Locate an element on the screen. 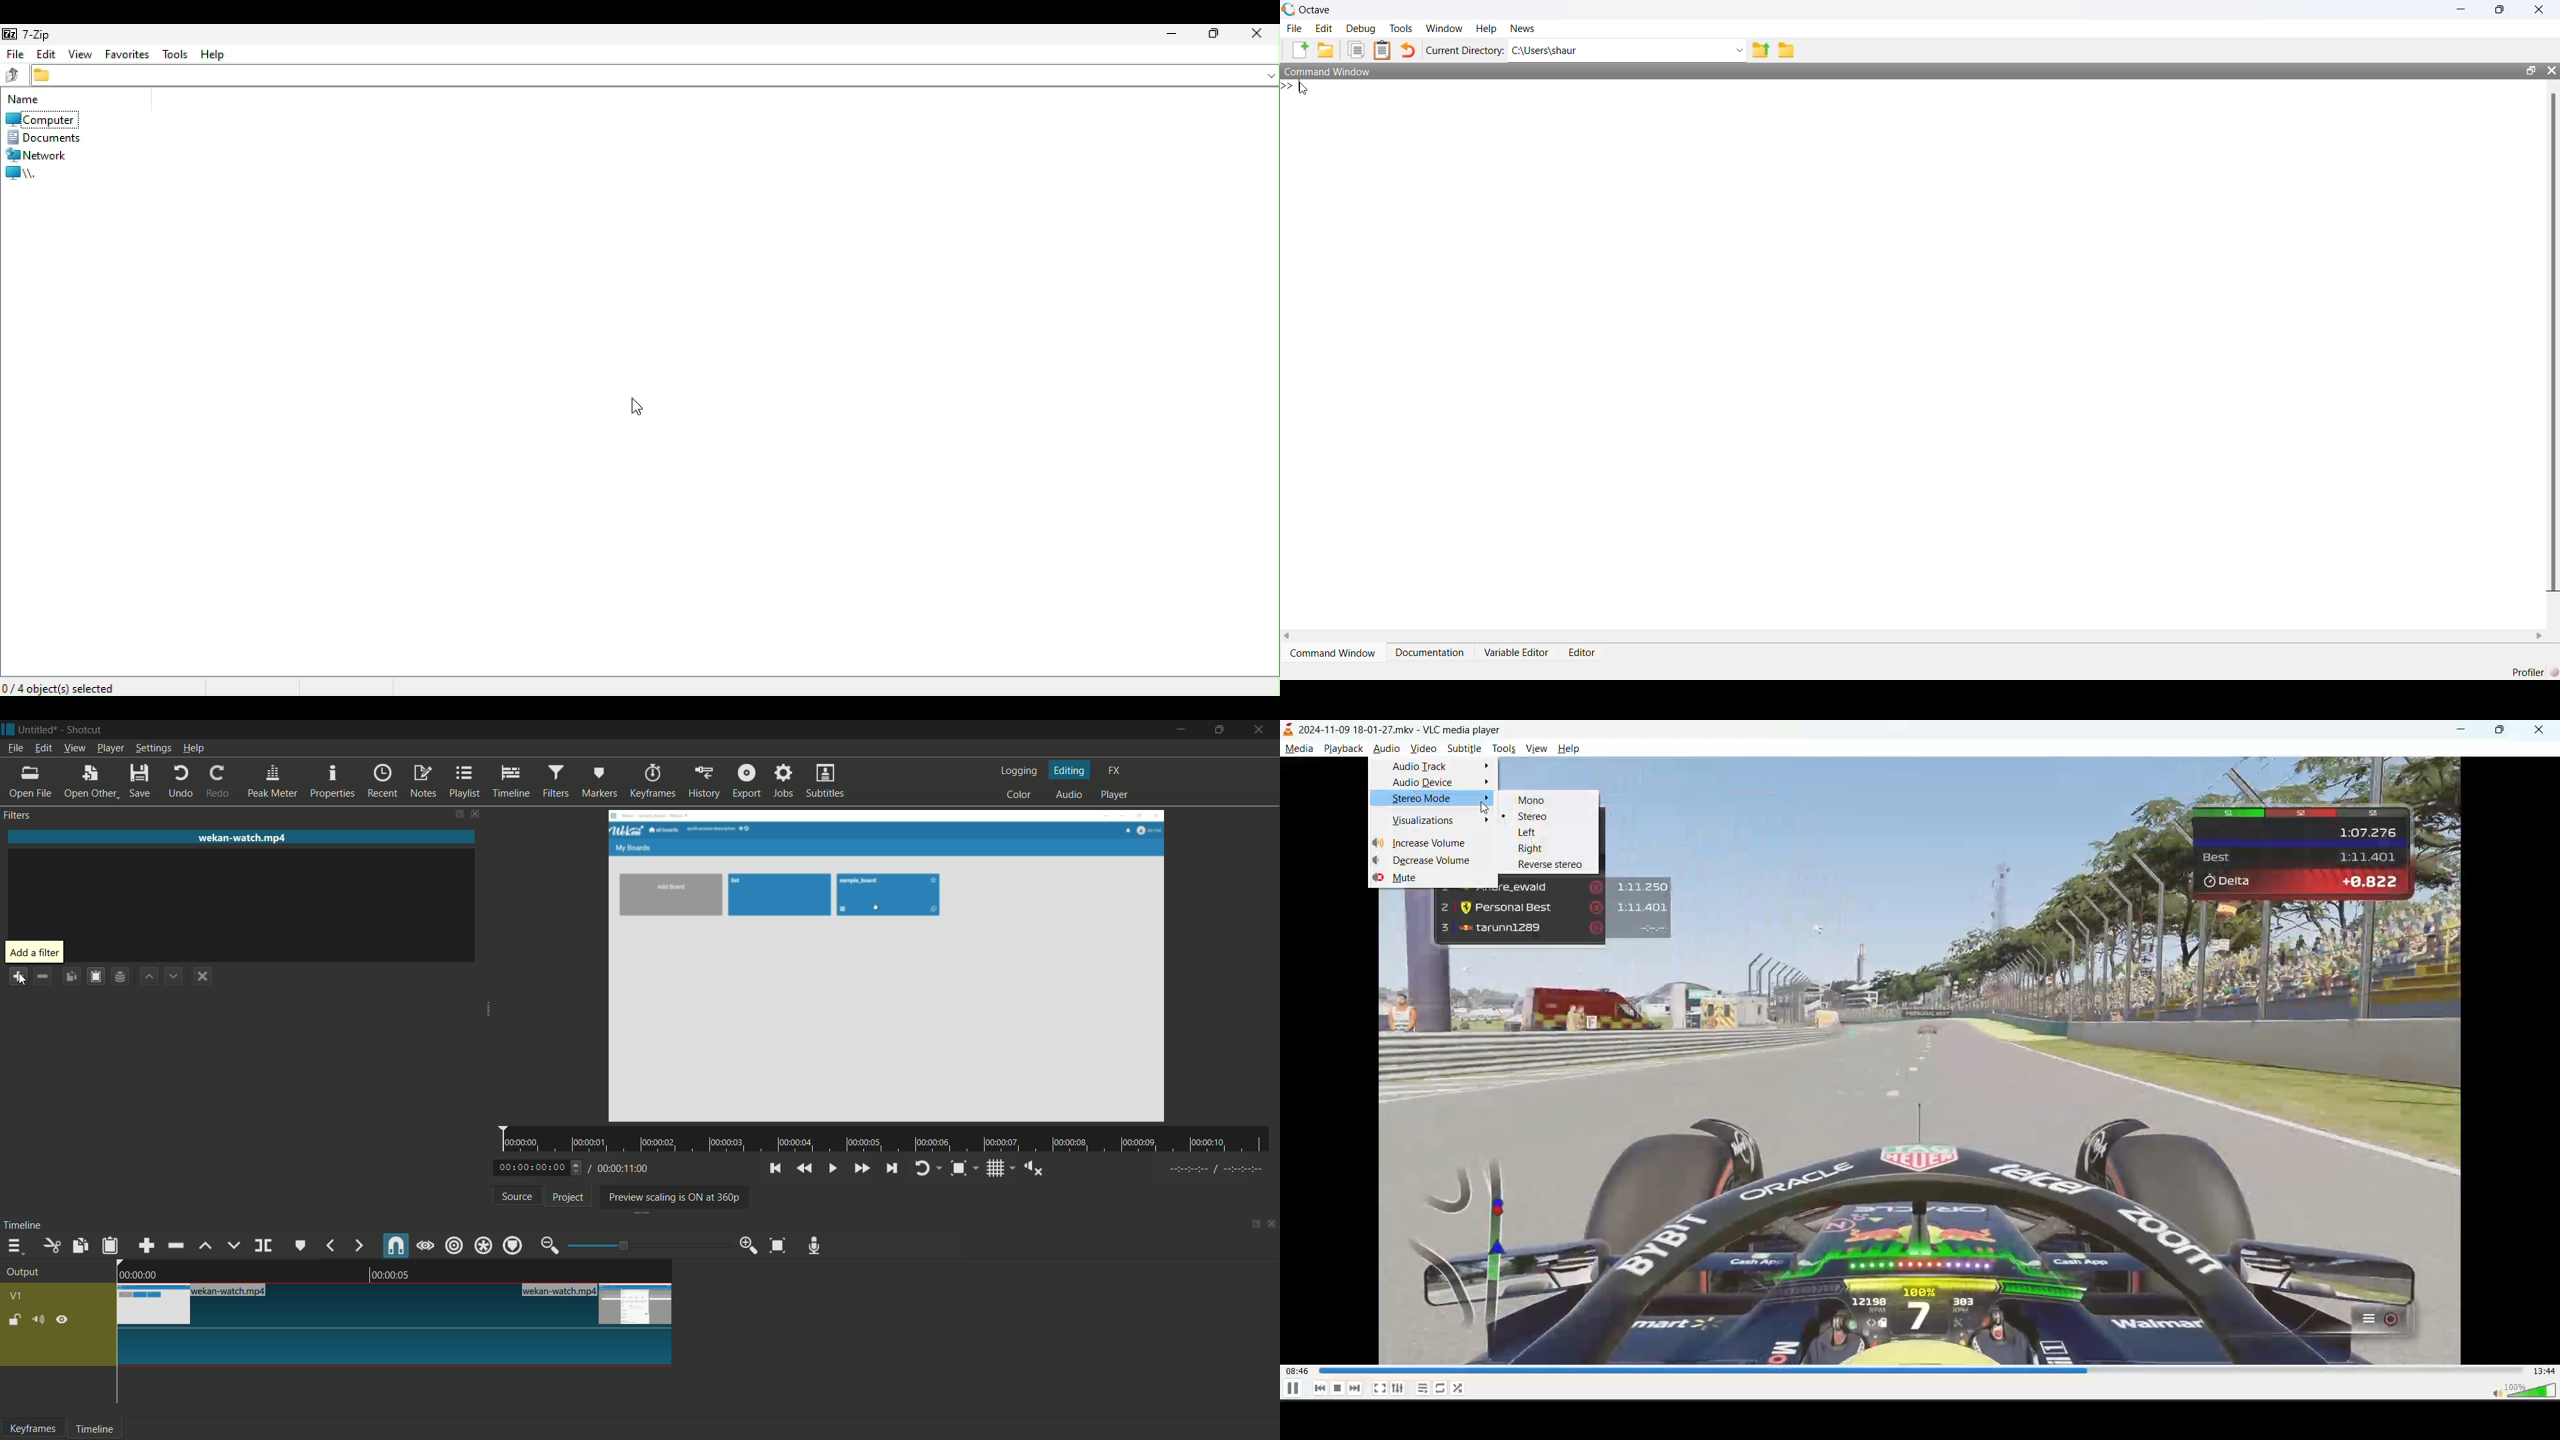 This screenshot has height=1456, width=2576. decrease volume is located at coordinates (1430, 862).